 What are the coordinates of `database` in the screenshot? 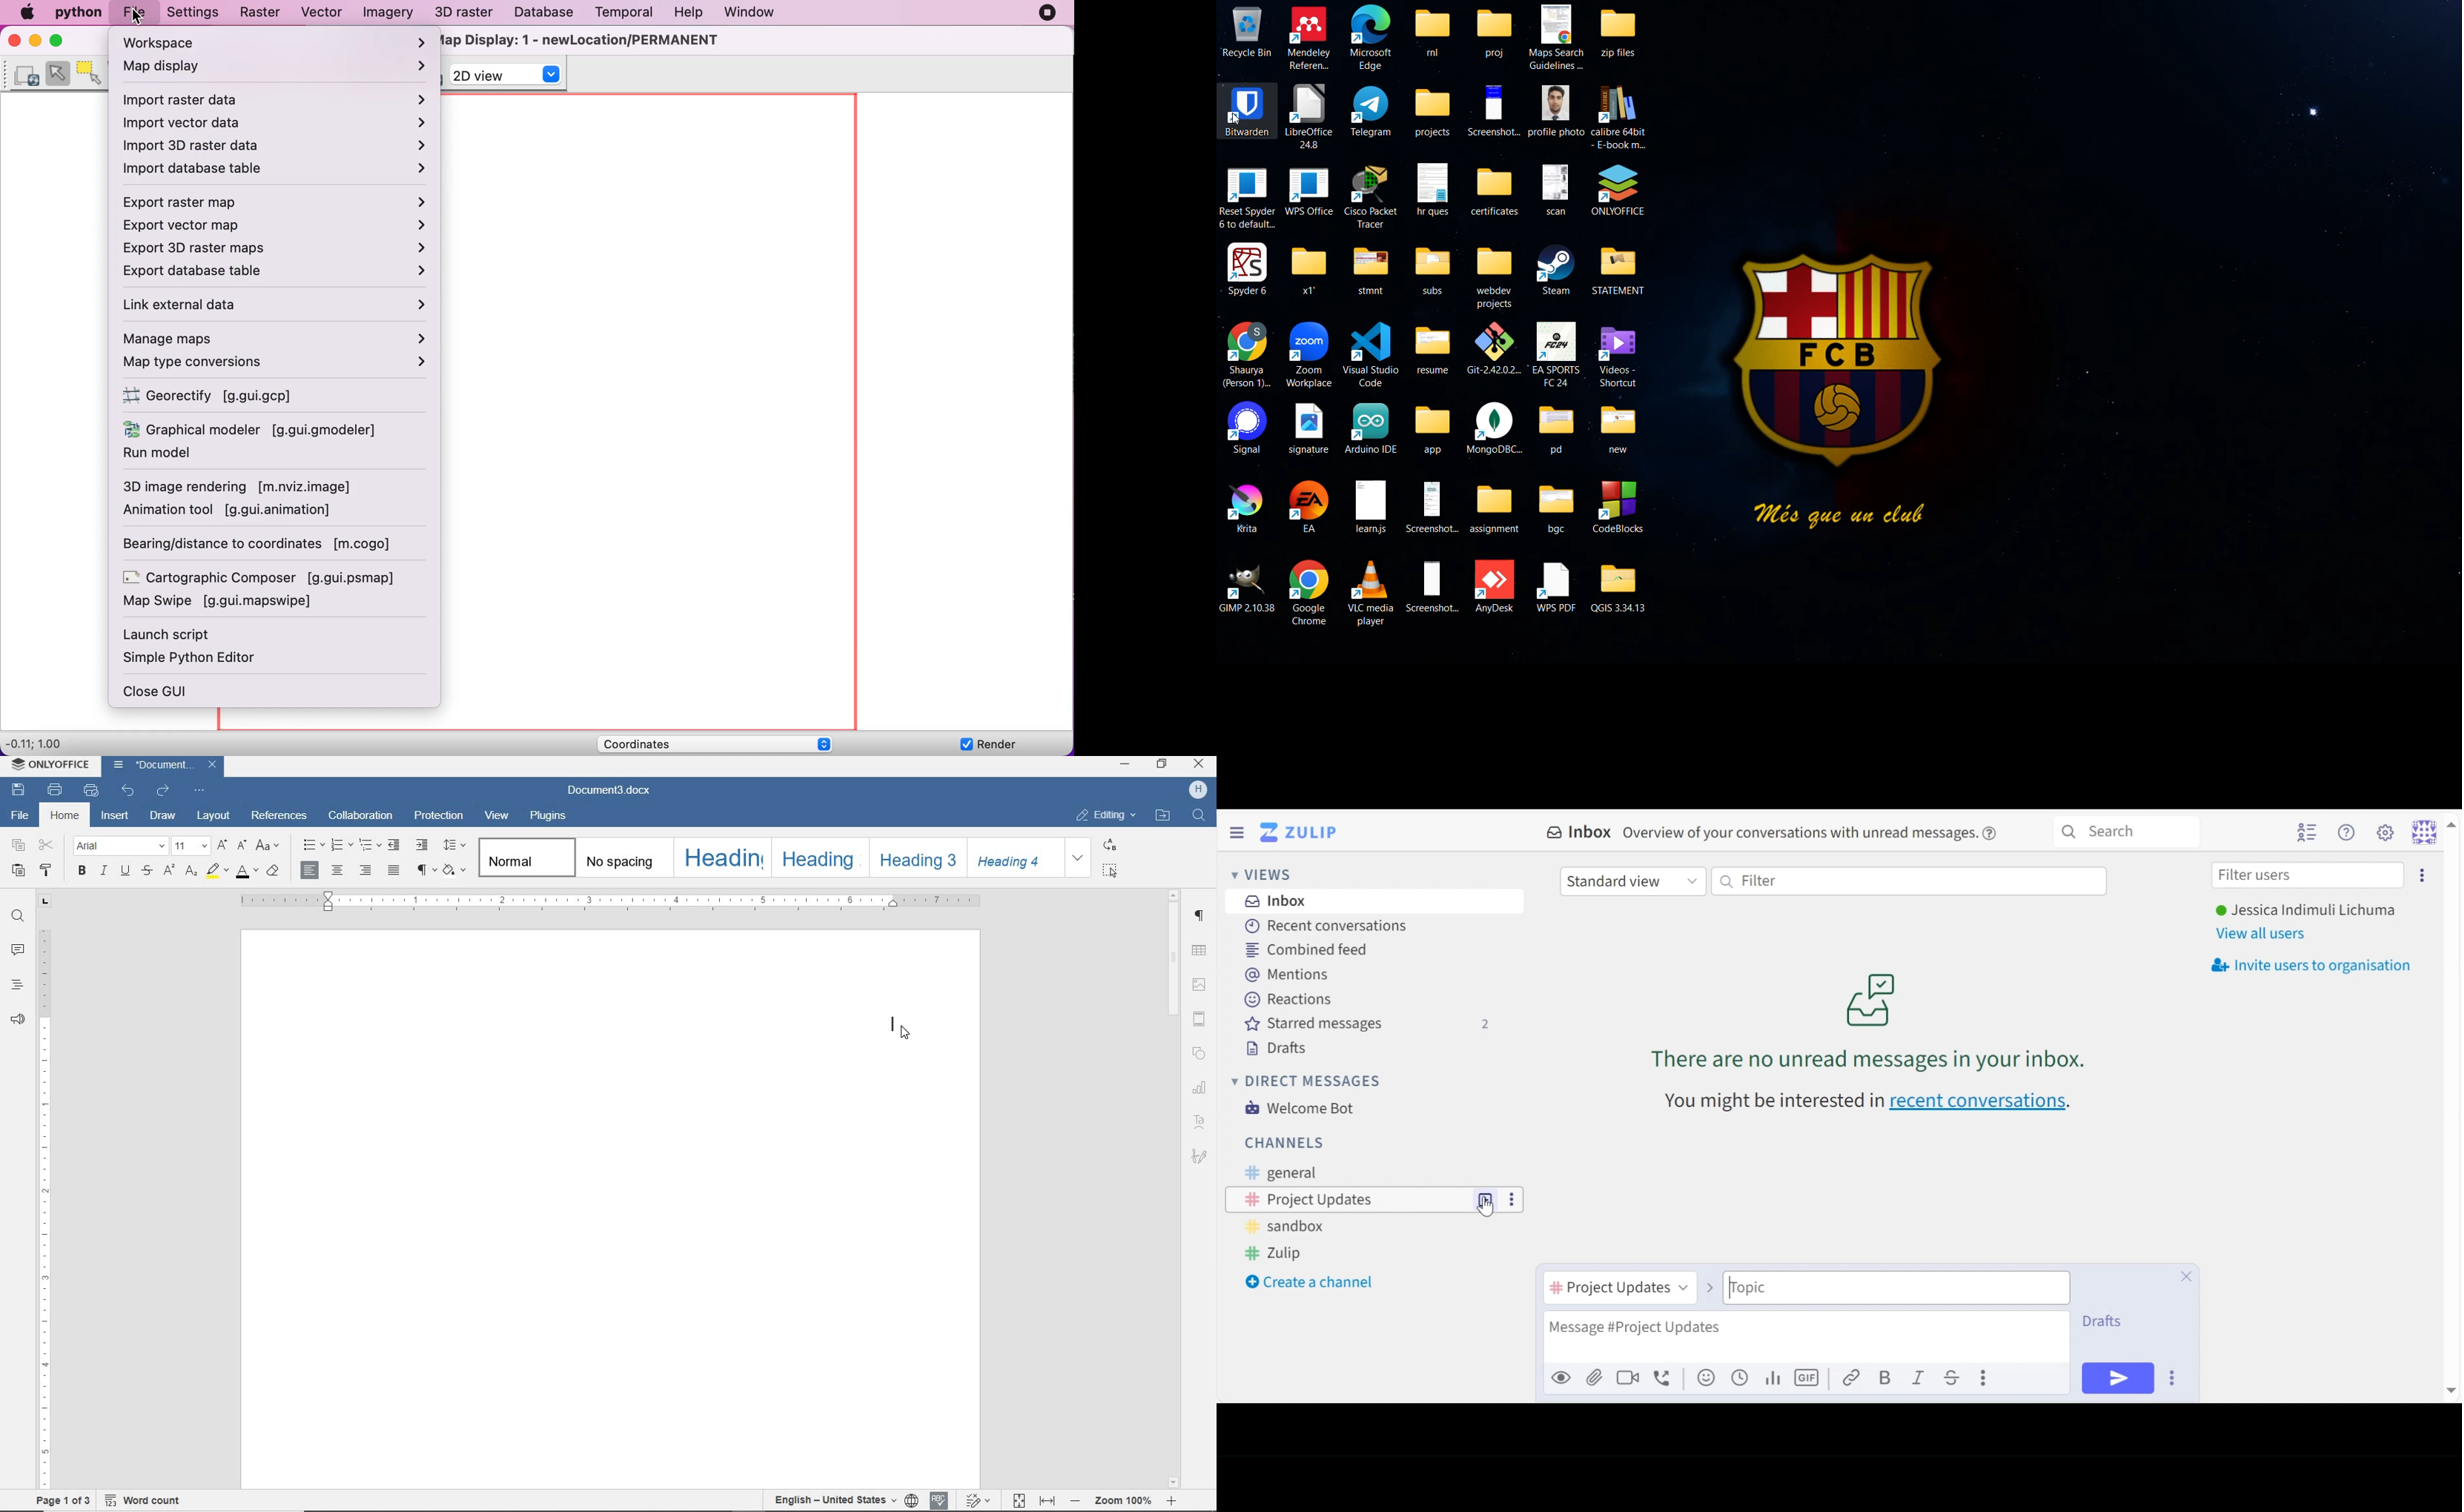 It's located at (547, 13).